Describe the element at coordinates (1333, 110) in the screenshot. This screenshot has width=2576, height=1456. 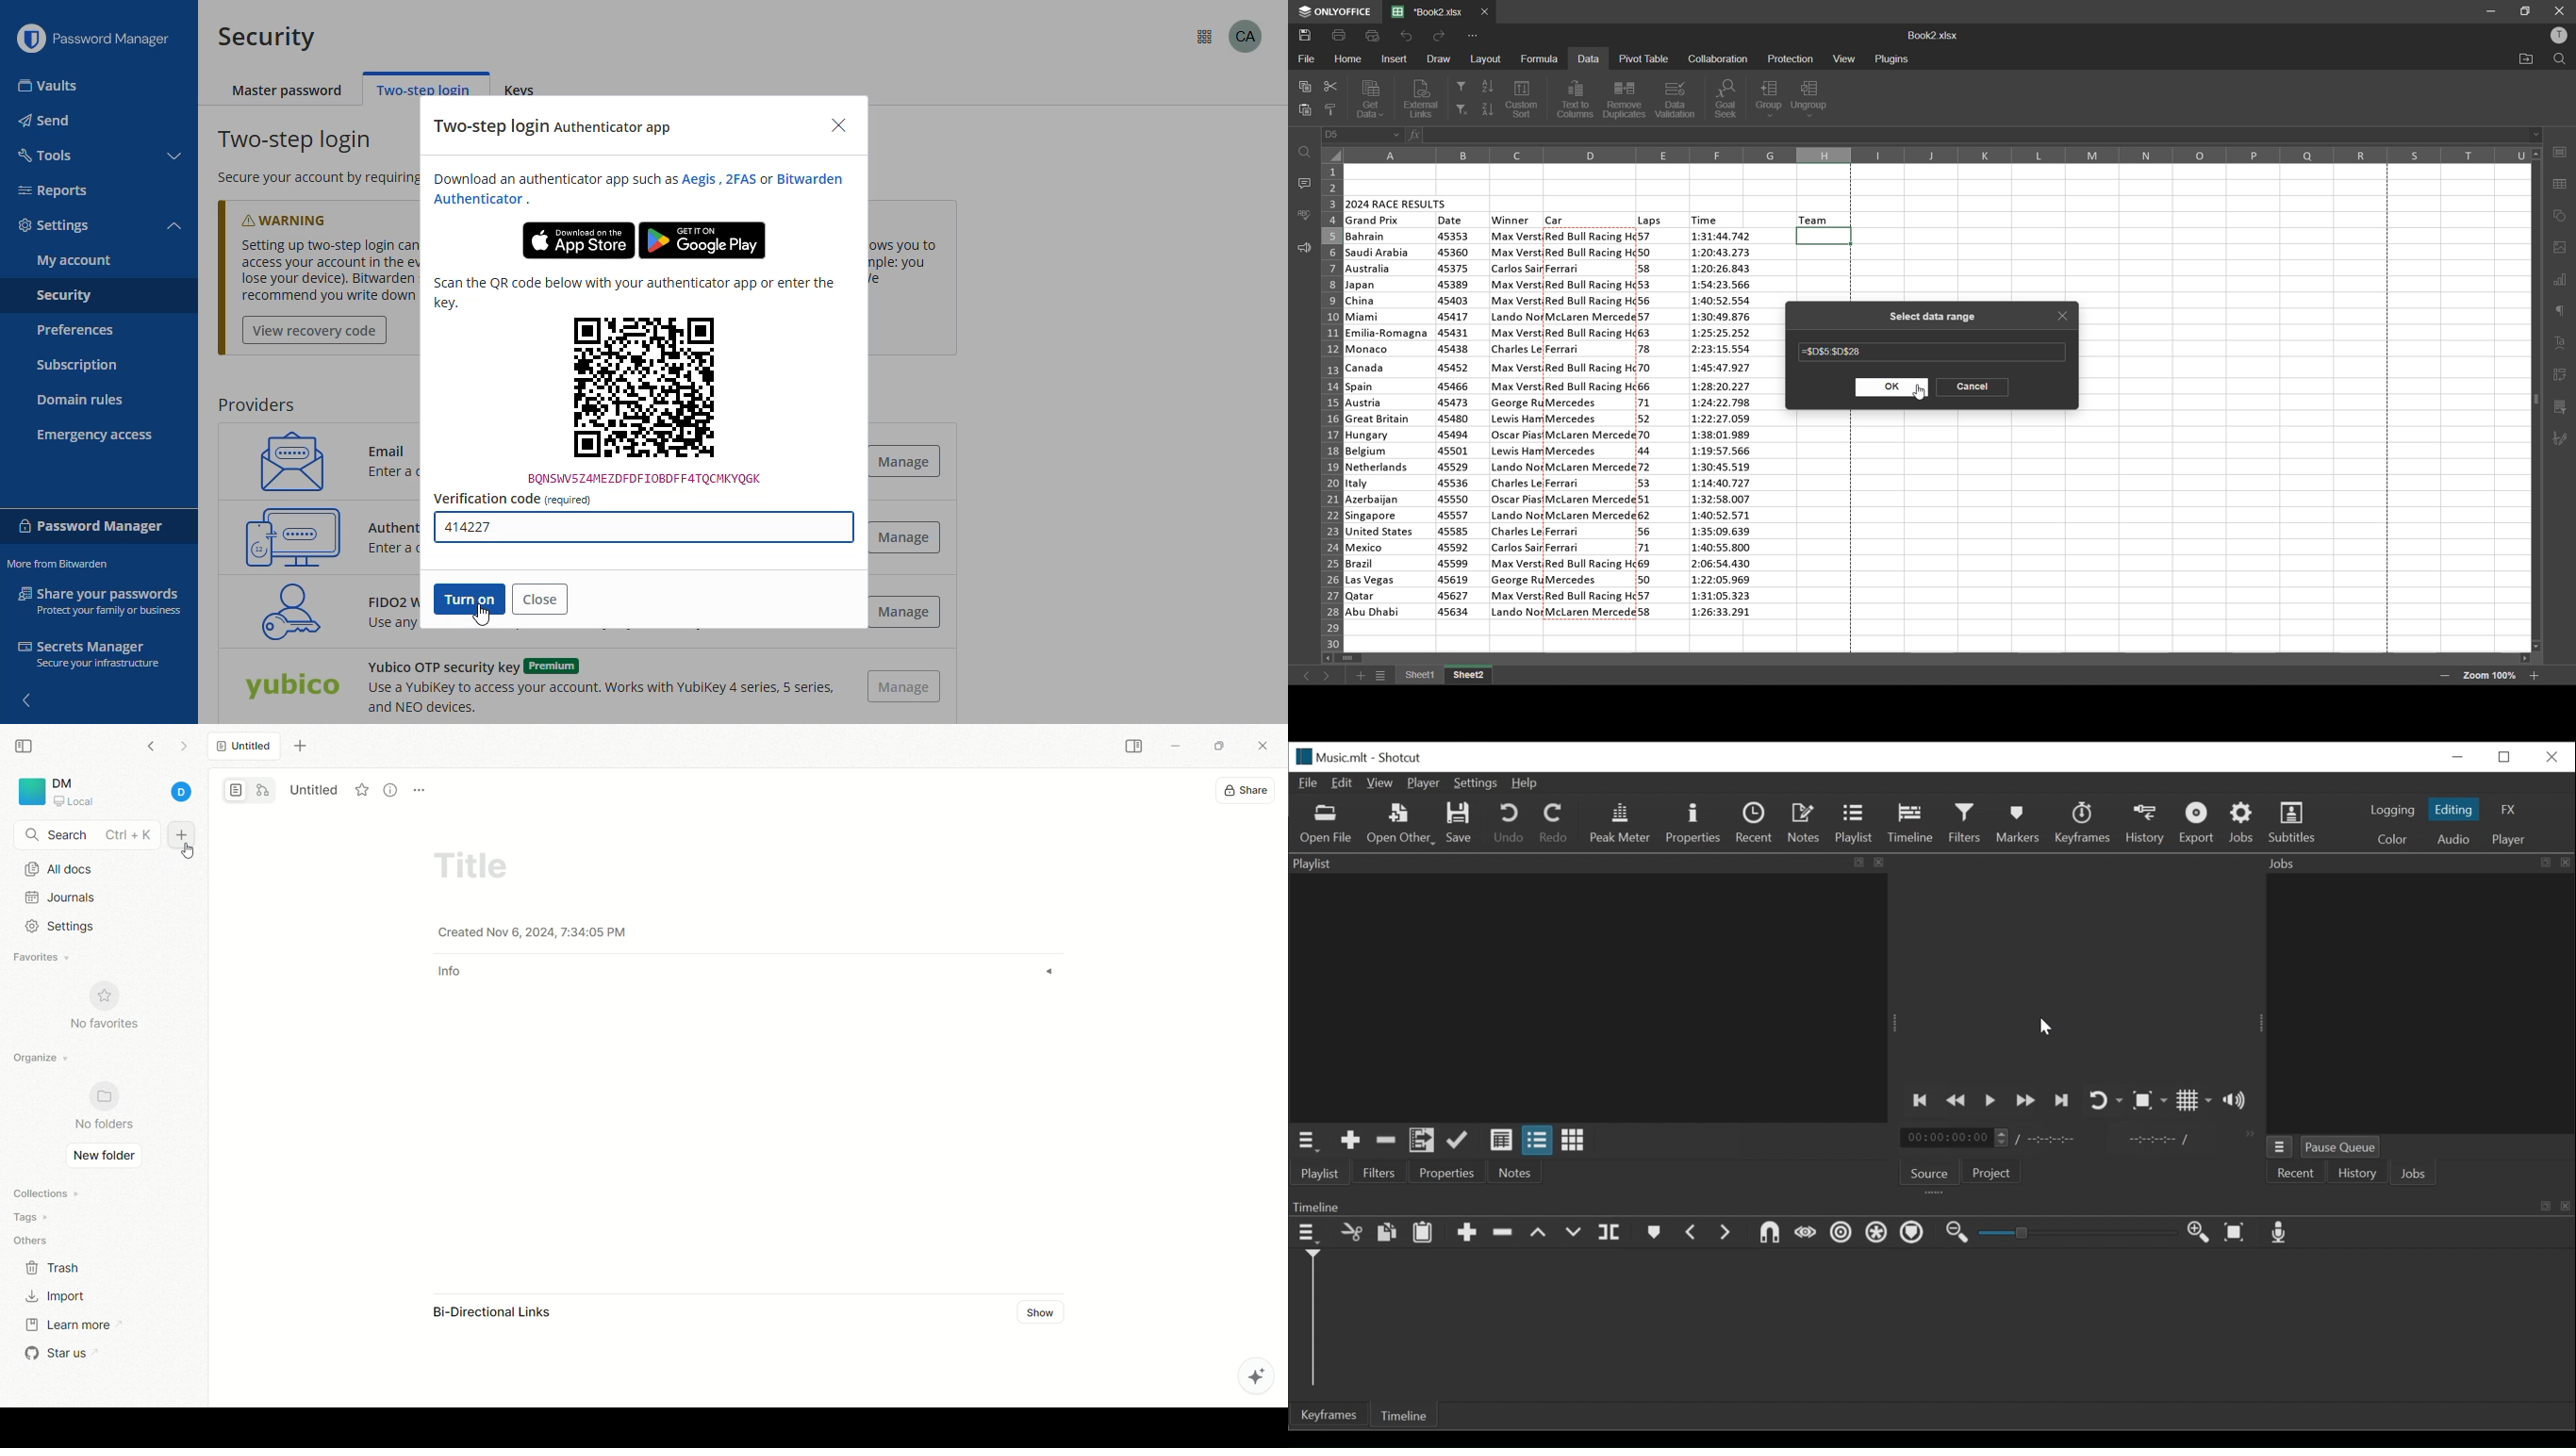
I see `copy style` at that location.